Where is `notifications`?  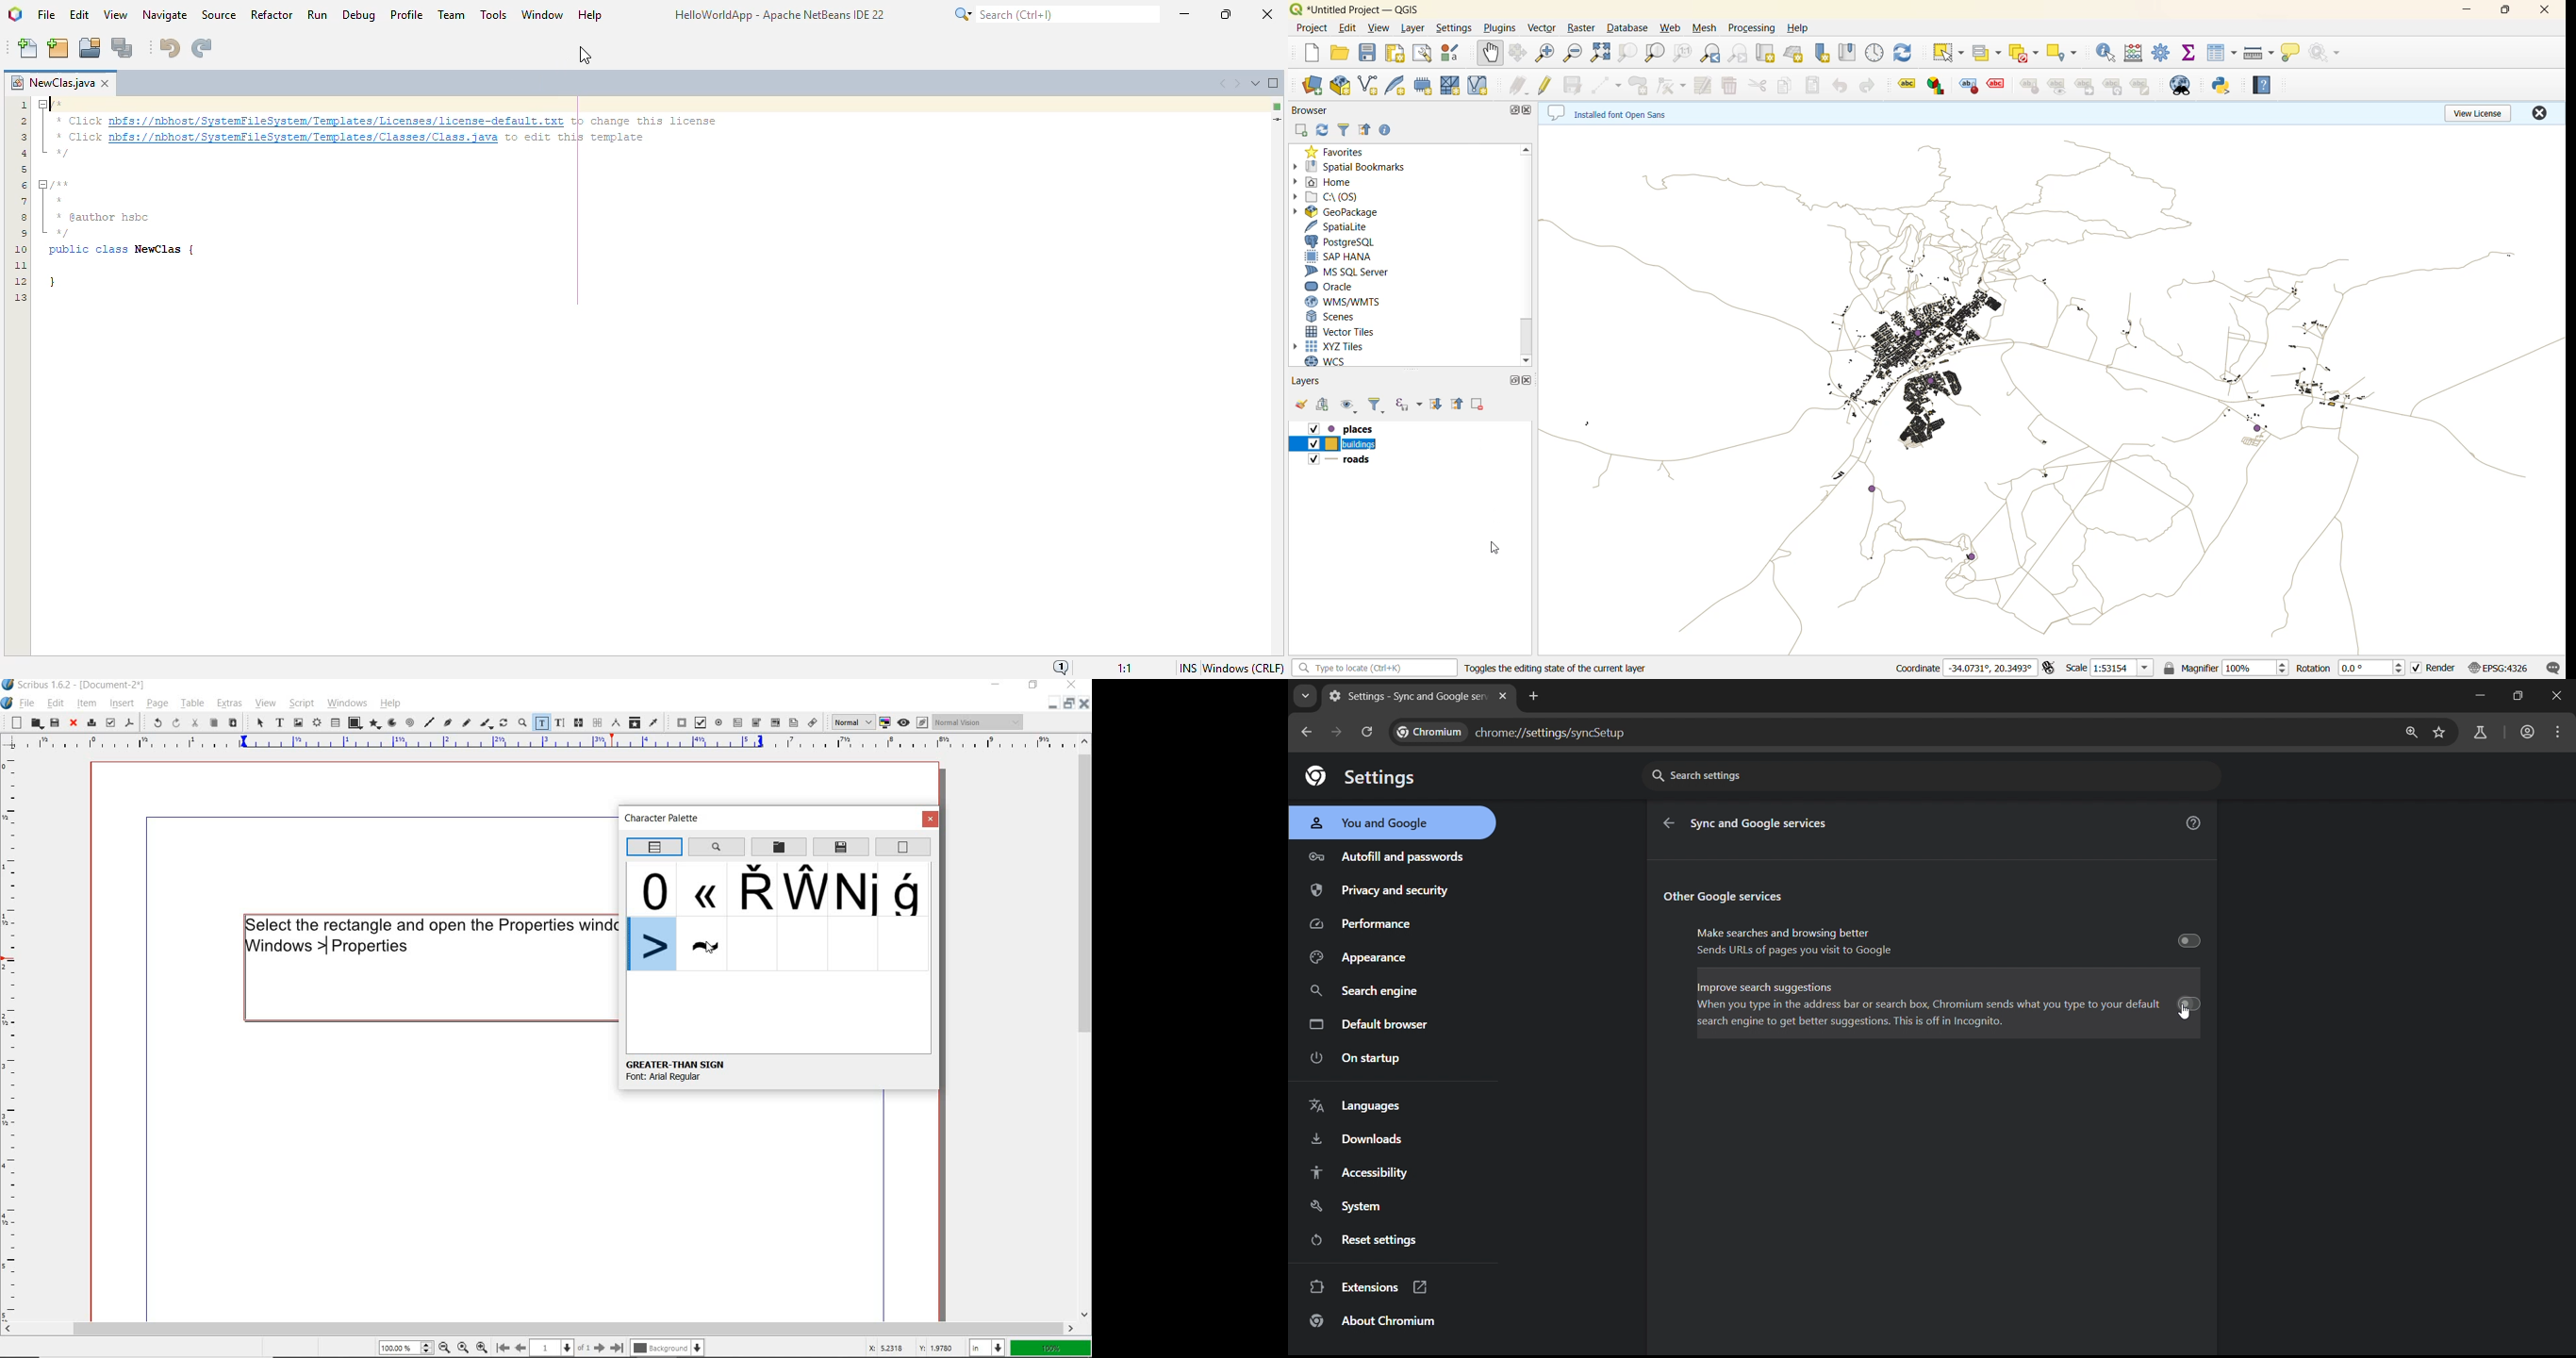
notifications is located at coordinates (1060, 668).